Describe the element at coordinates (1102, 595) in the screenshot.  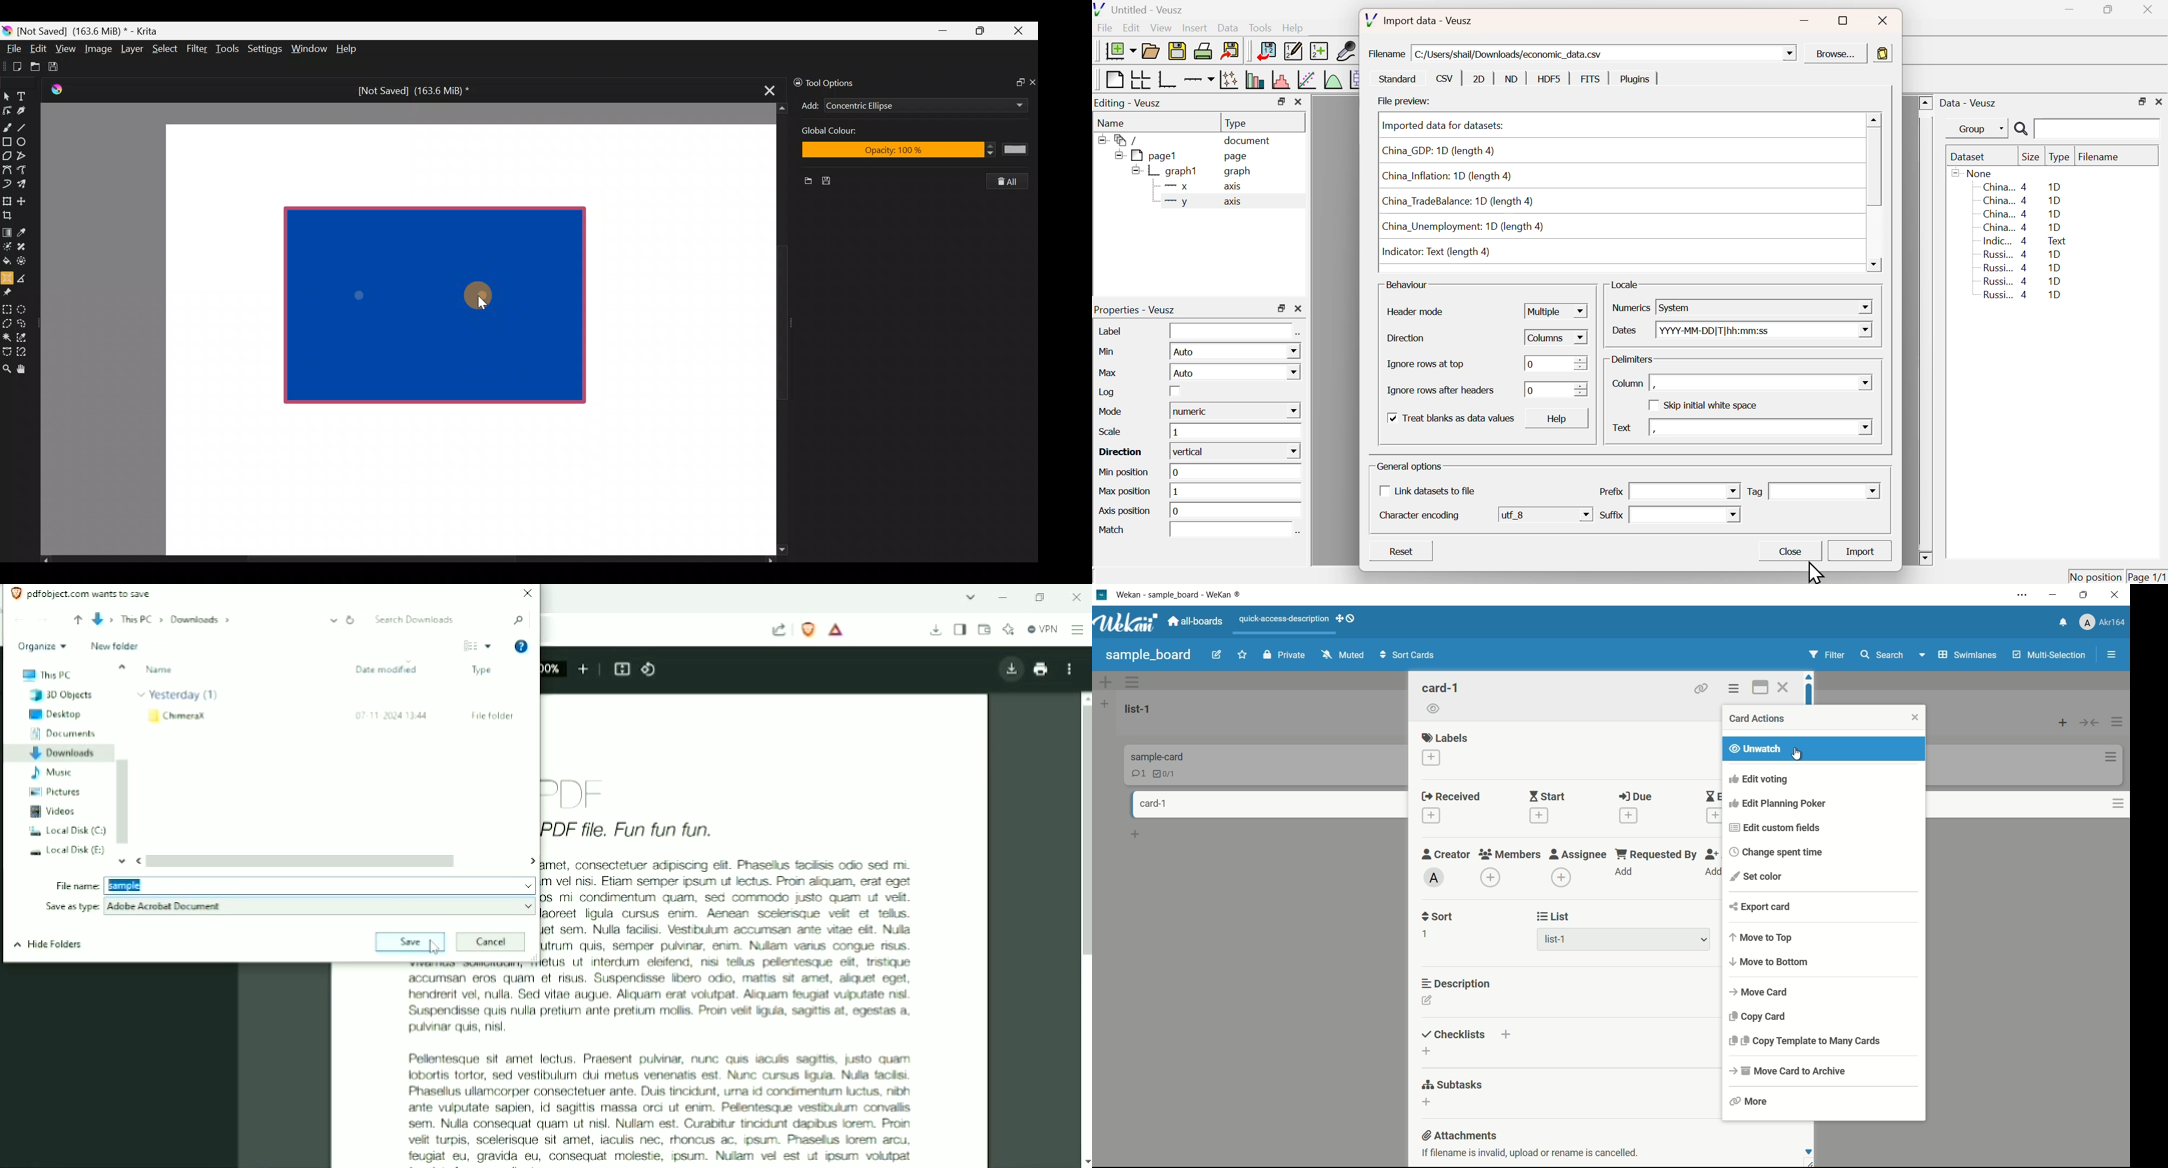
I see `wekan logo` at that location.